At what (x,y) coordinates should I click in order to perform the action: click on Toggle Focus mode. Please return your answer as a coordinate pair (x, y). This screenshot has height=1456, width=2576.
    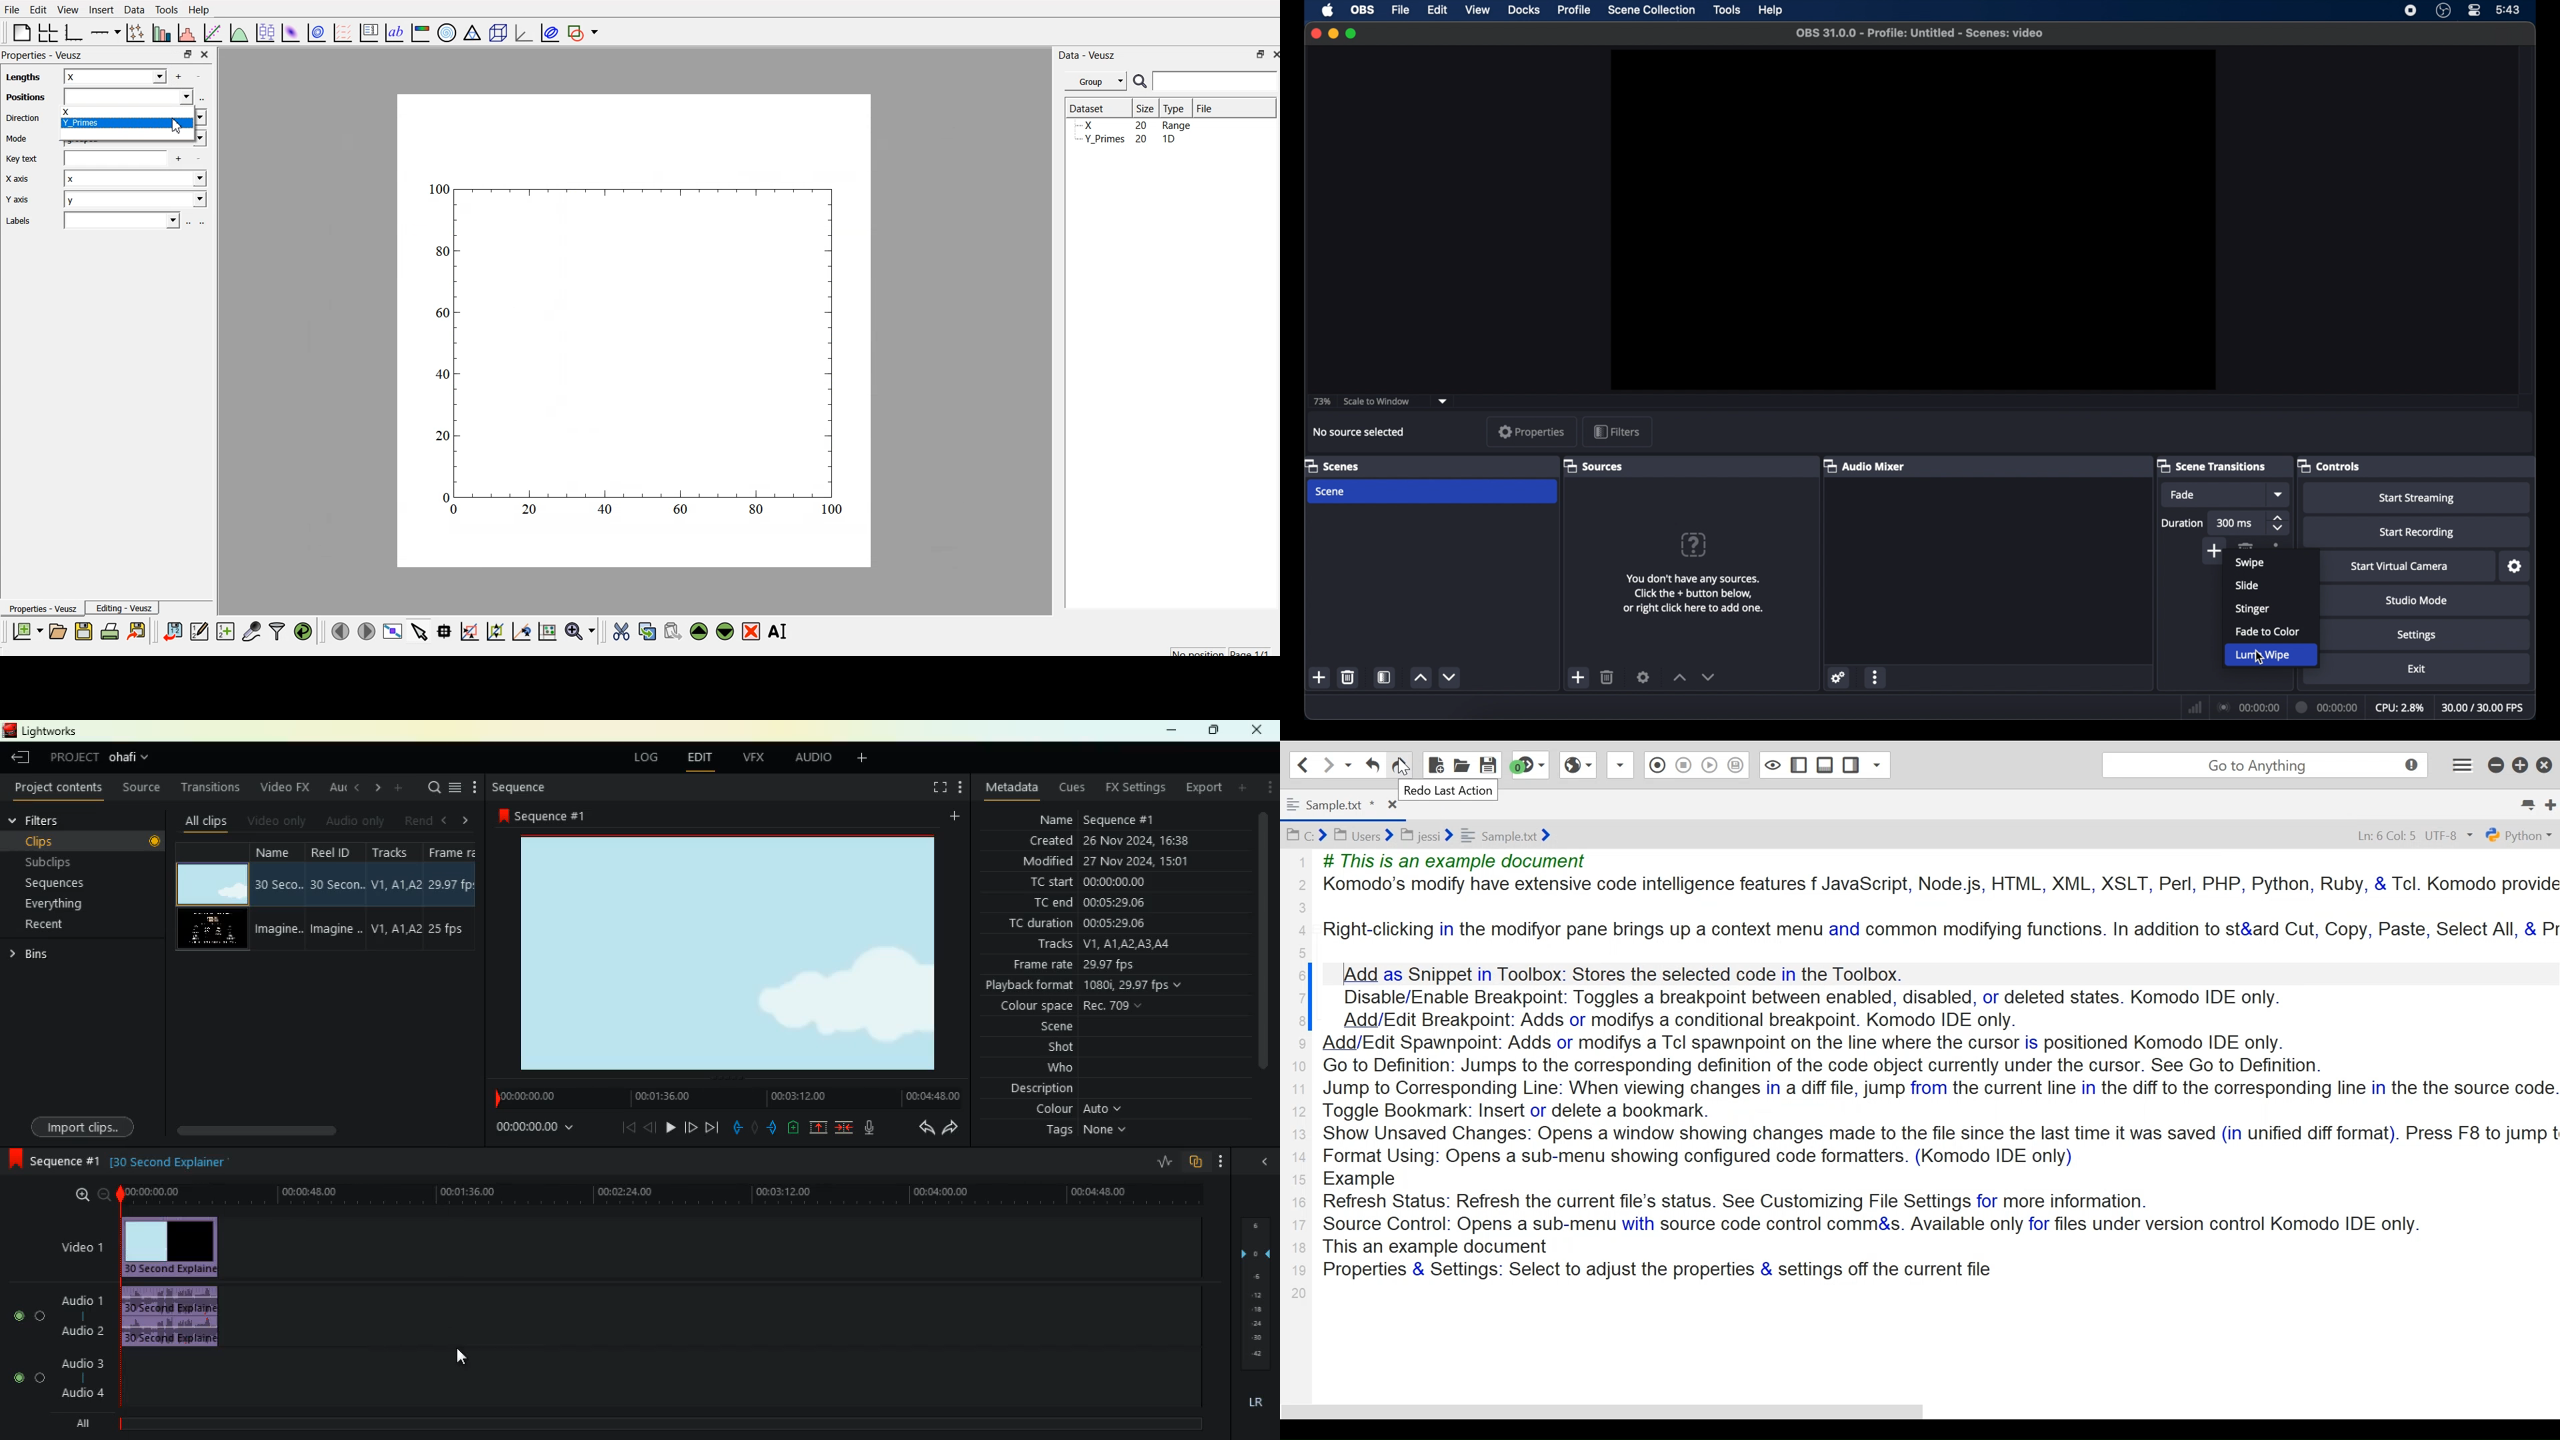
    Looking at the image, I should click on (1771, 765).